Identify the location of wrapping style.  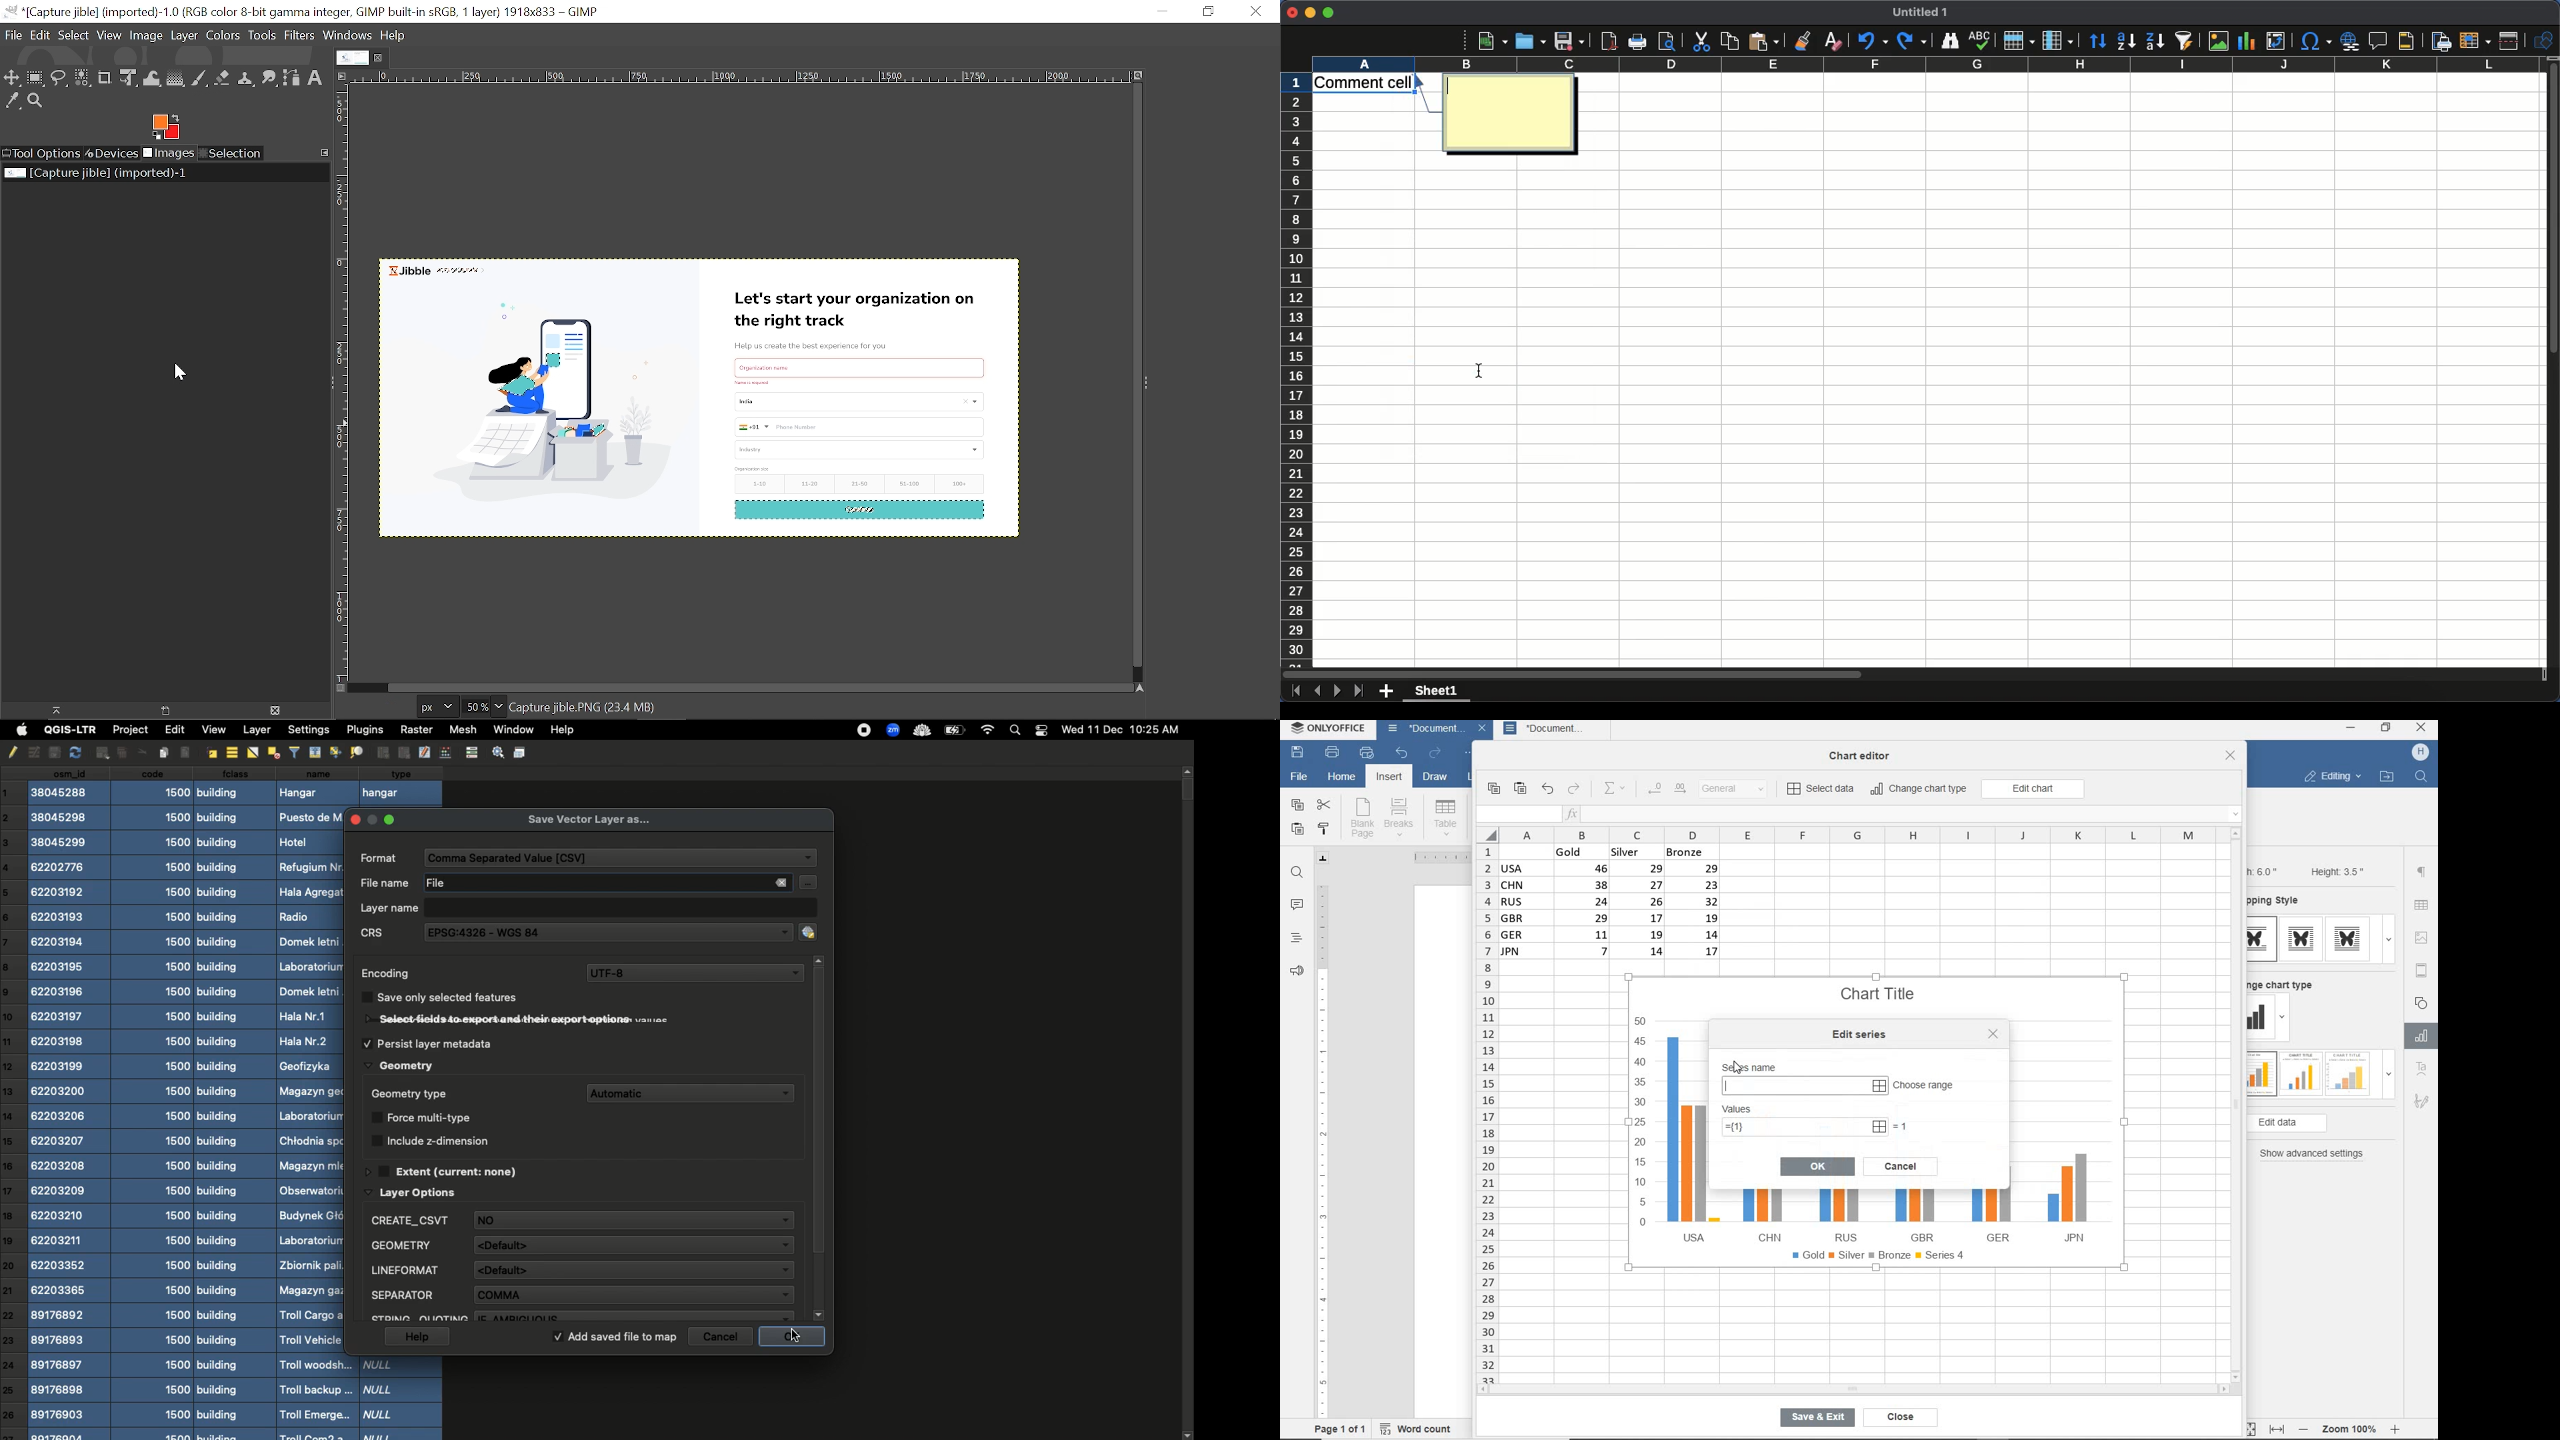
(2279, 901).